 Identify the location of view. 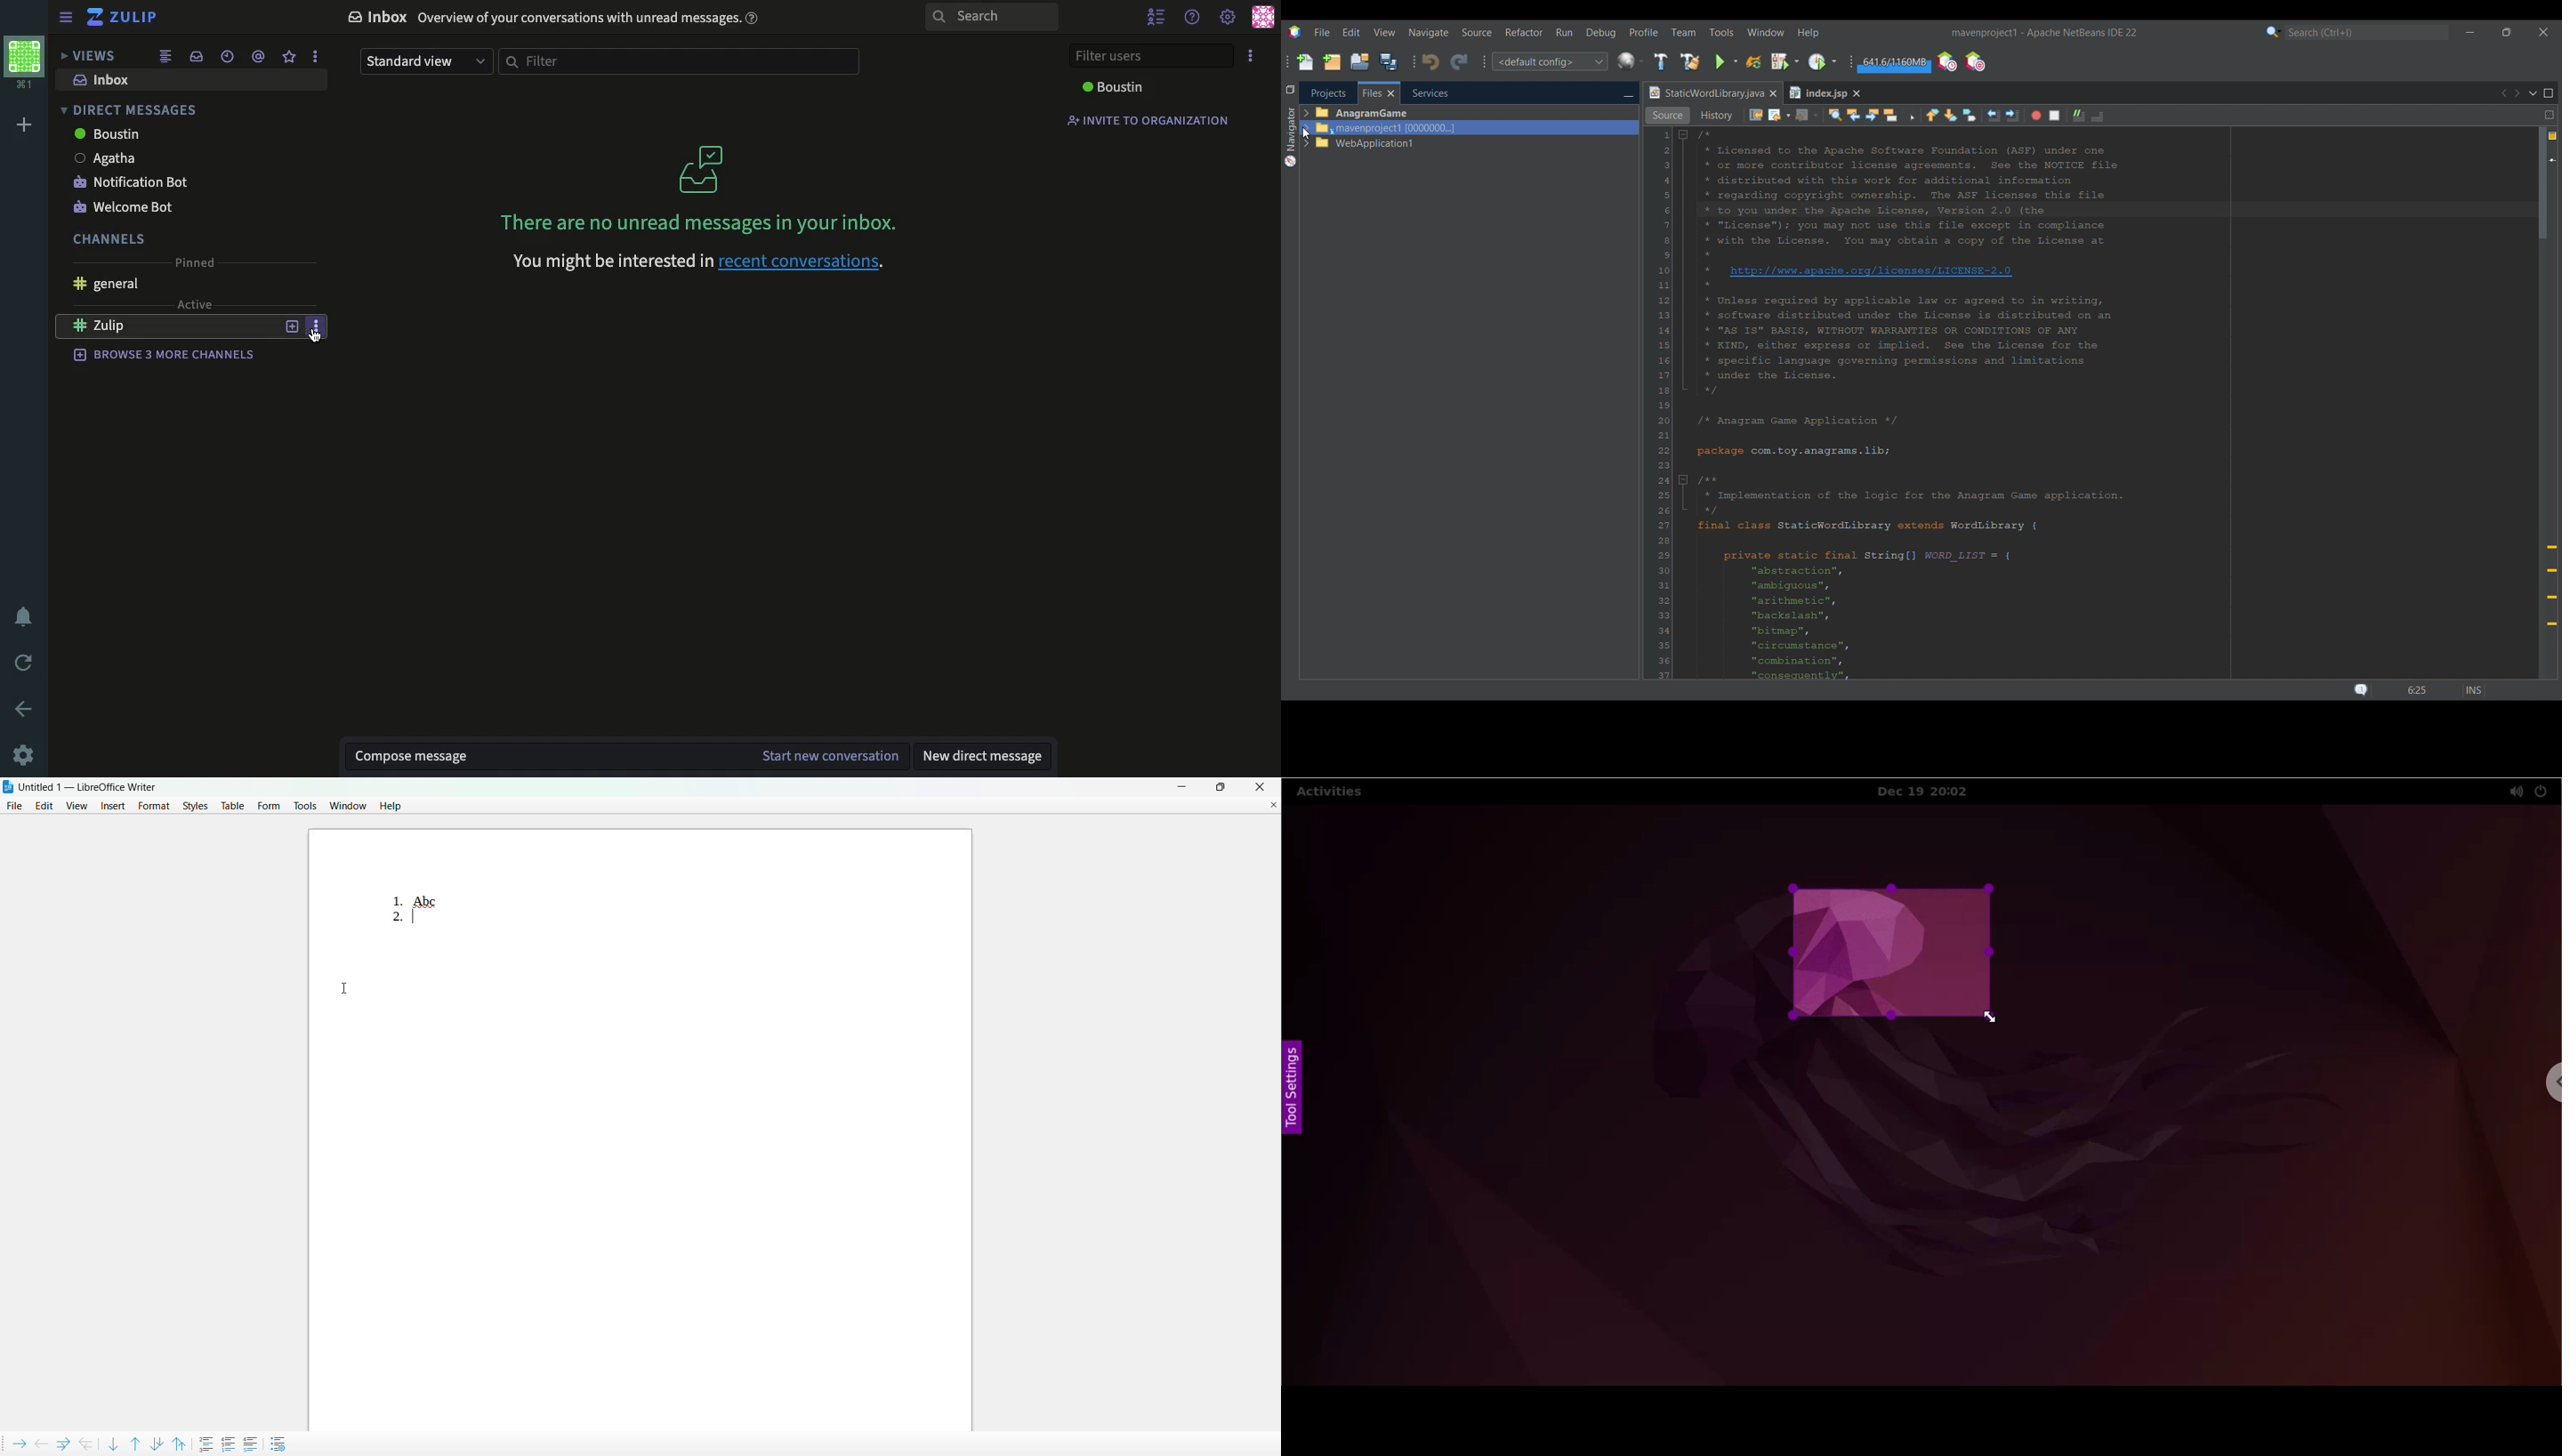
(77, 805).